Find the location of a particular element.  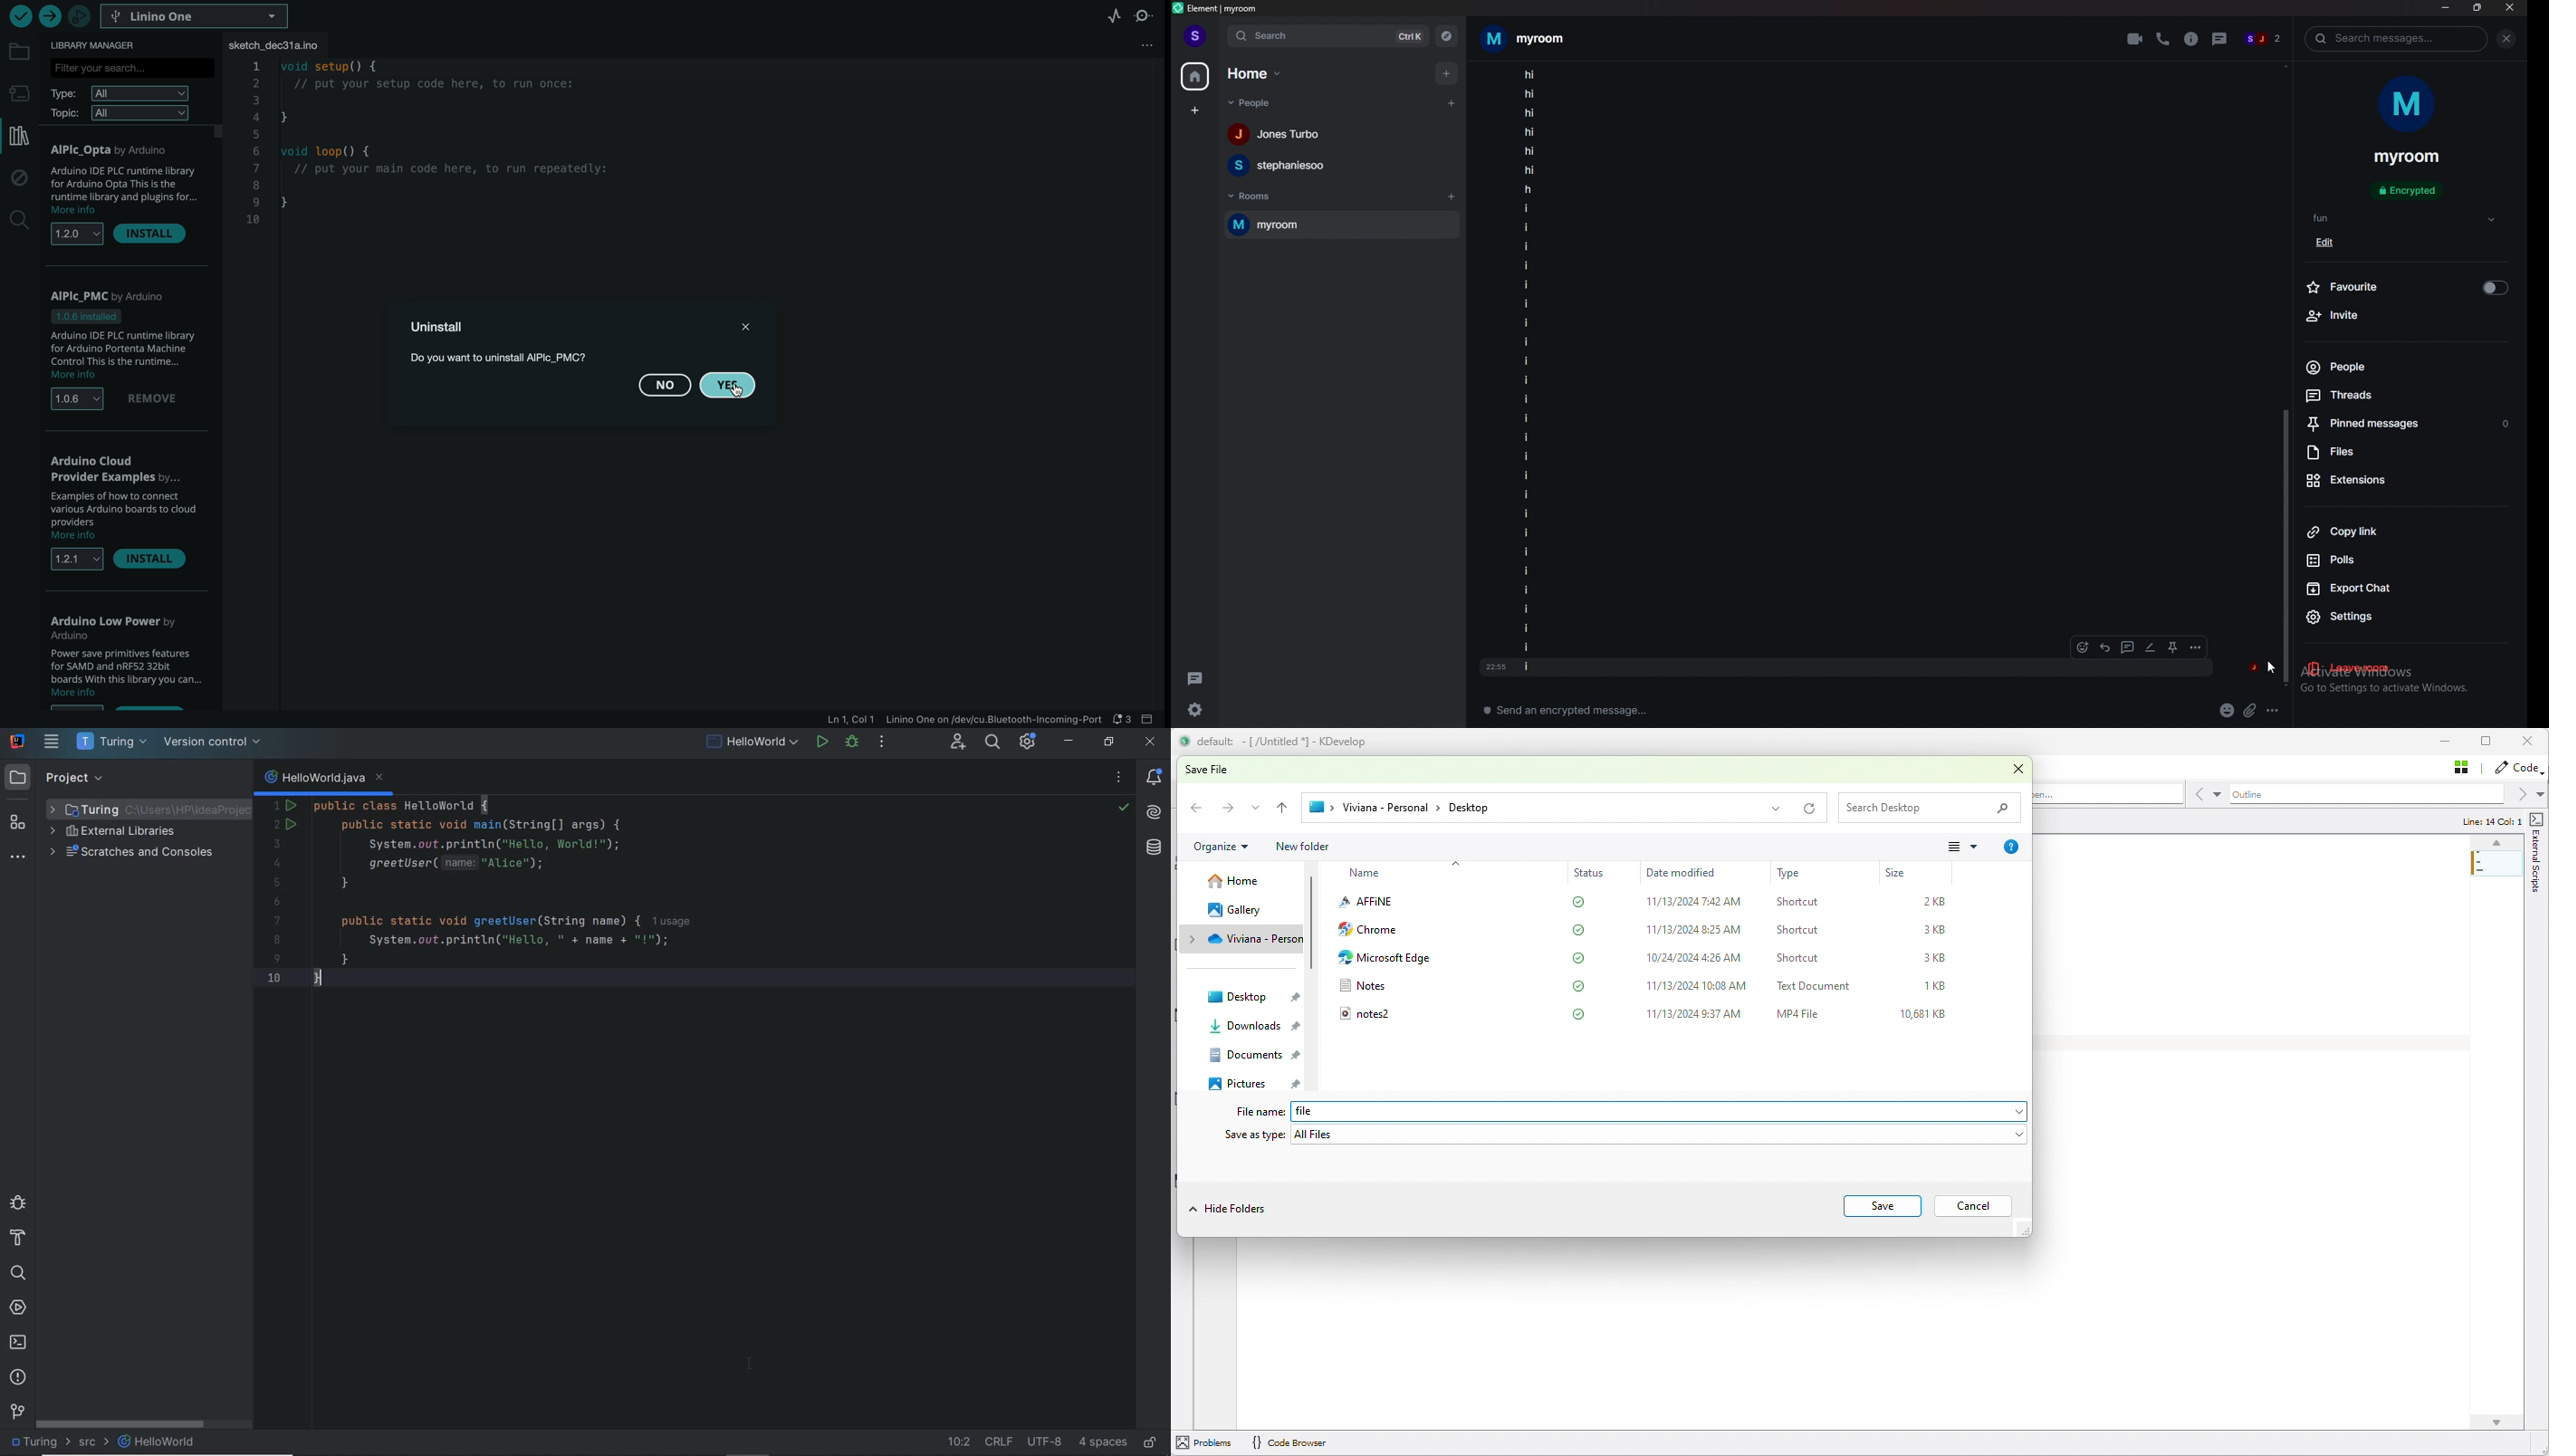

reply in thread is located at coordinates (2128, 647).